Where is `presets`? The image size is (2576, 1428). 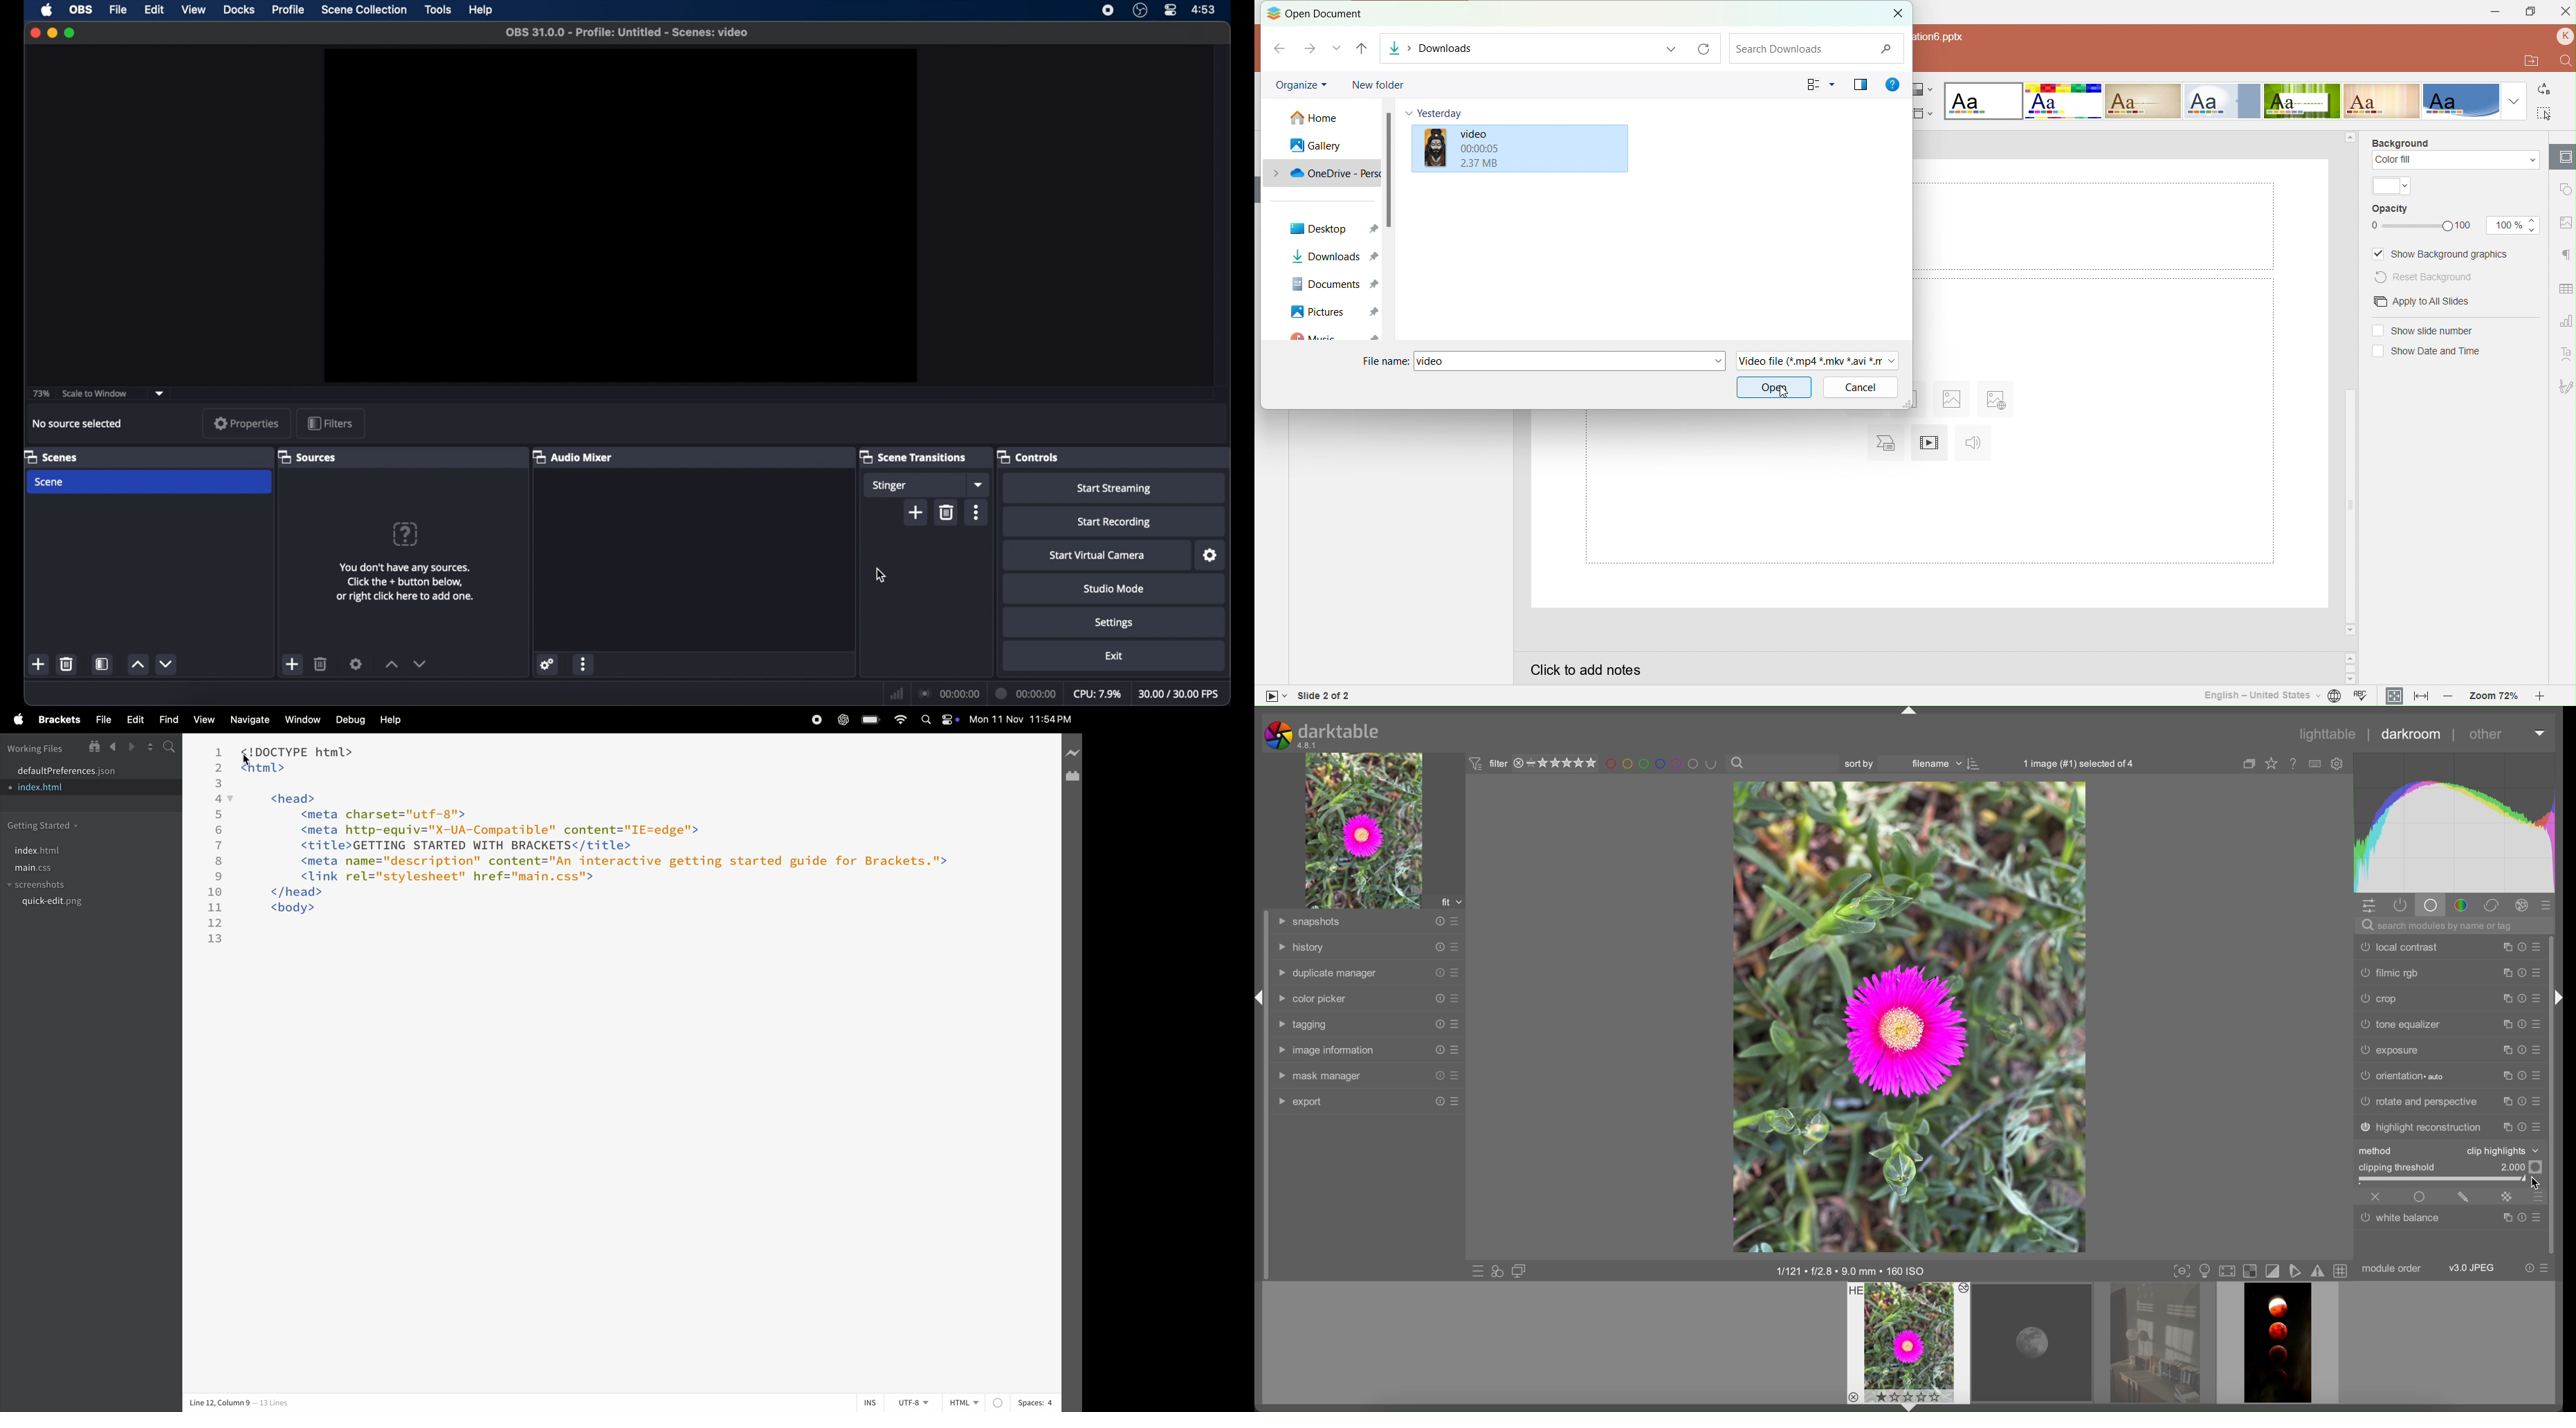 presets is located at coordinates (2540, 1102).